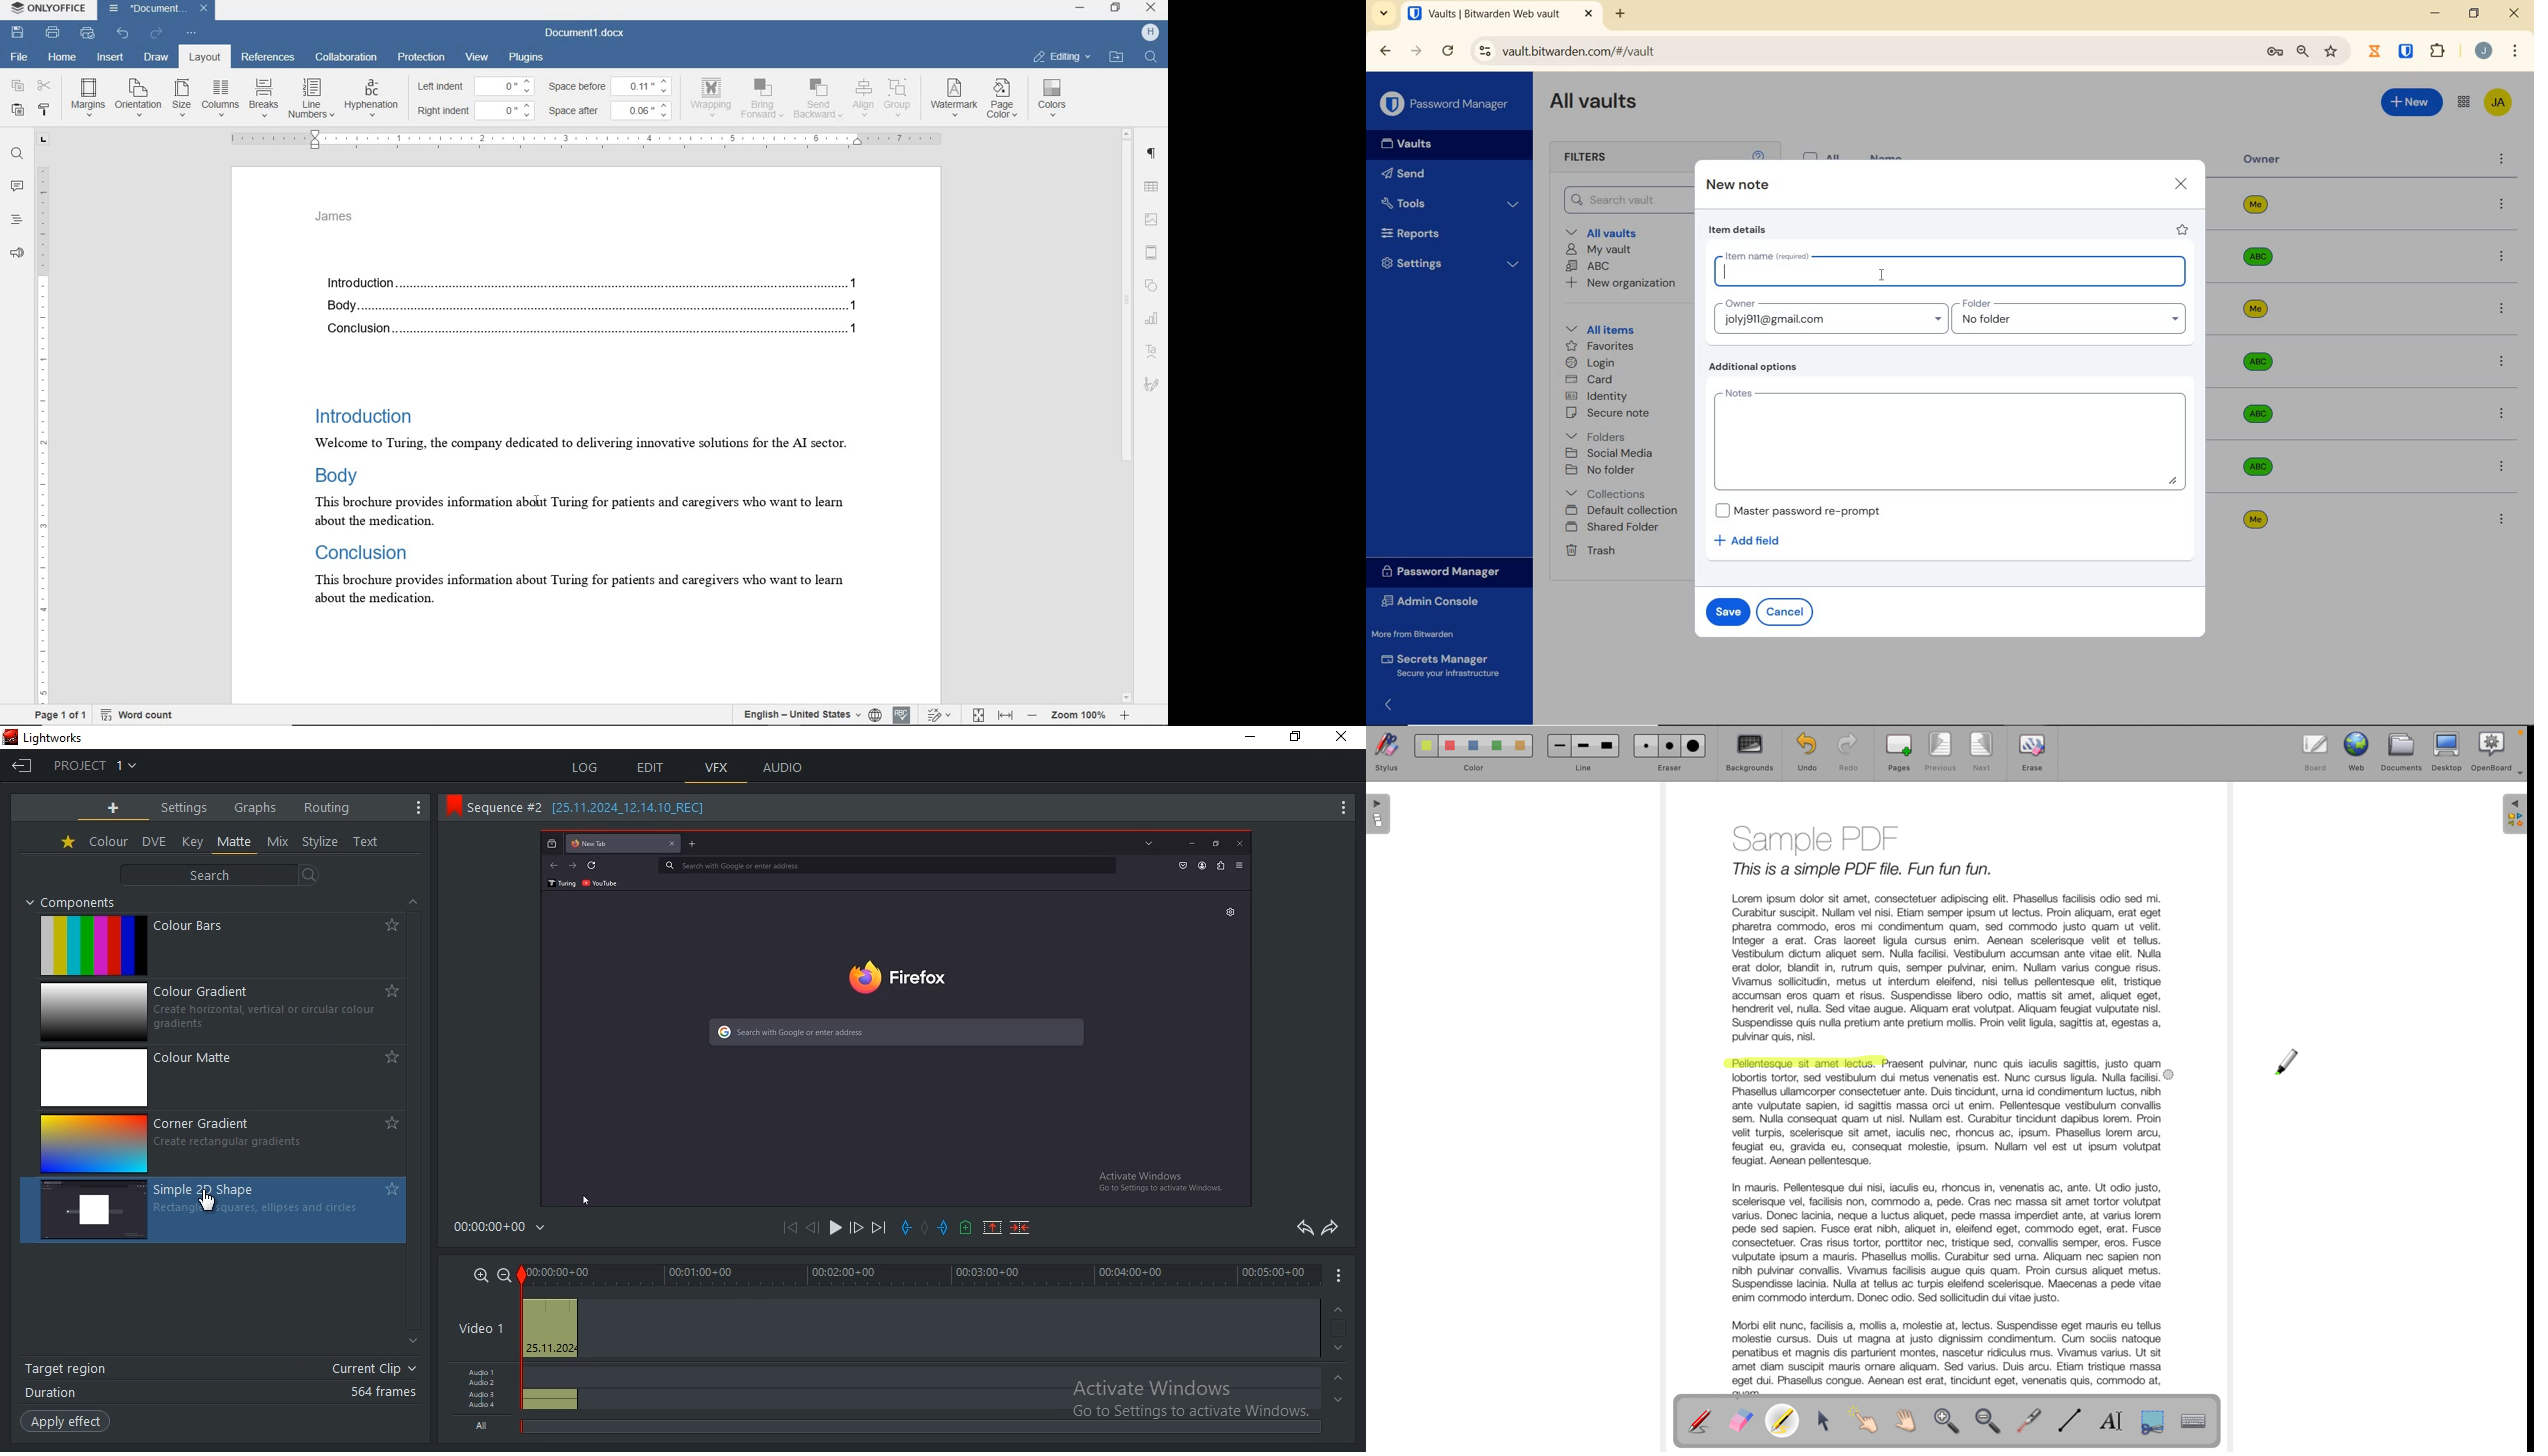 The image size is (2548, 1456). What do you see at coordinates (1738, 232) in the screenshot?
I see `item details` at bounding box center [1738, 232].